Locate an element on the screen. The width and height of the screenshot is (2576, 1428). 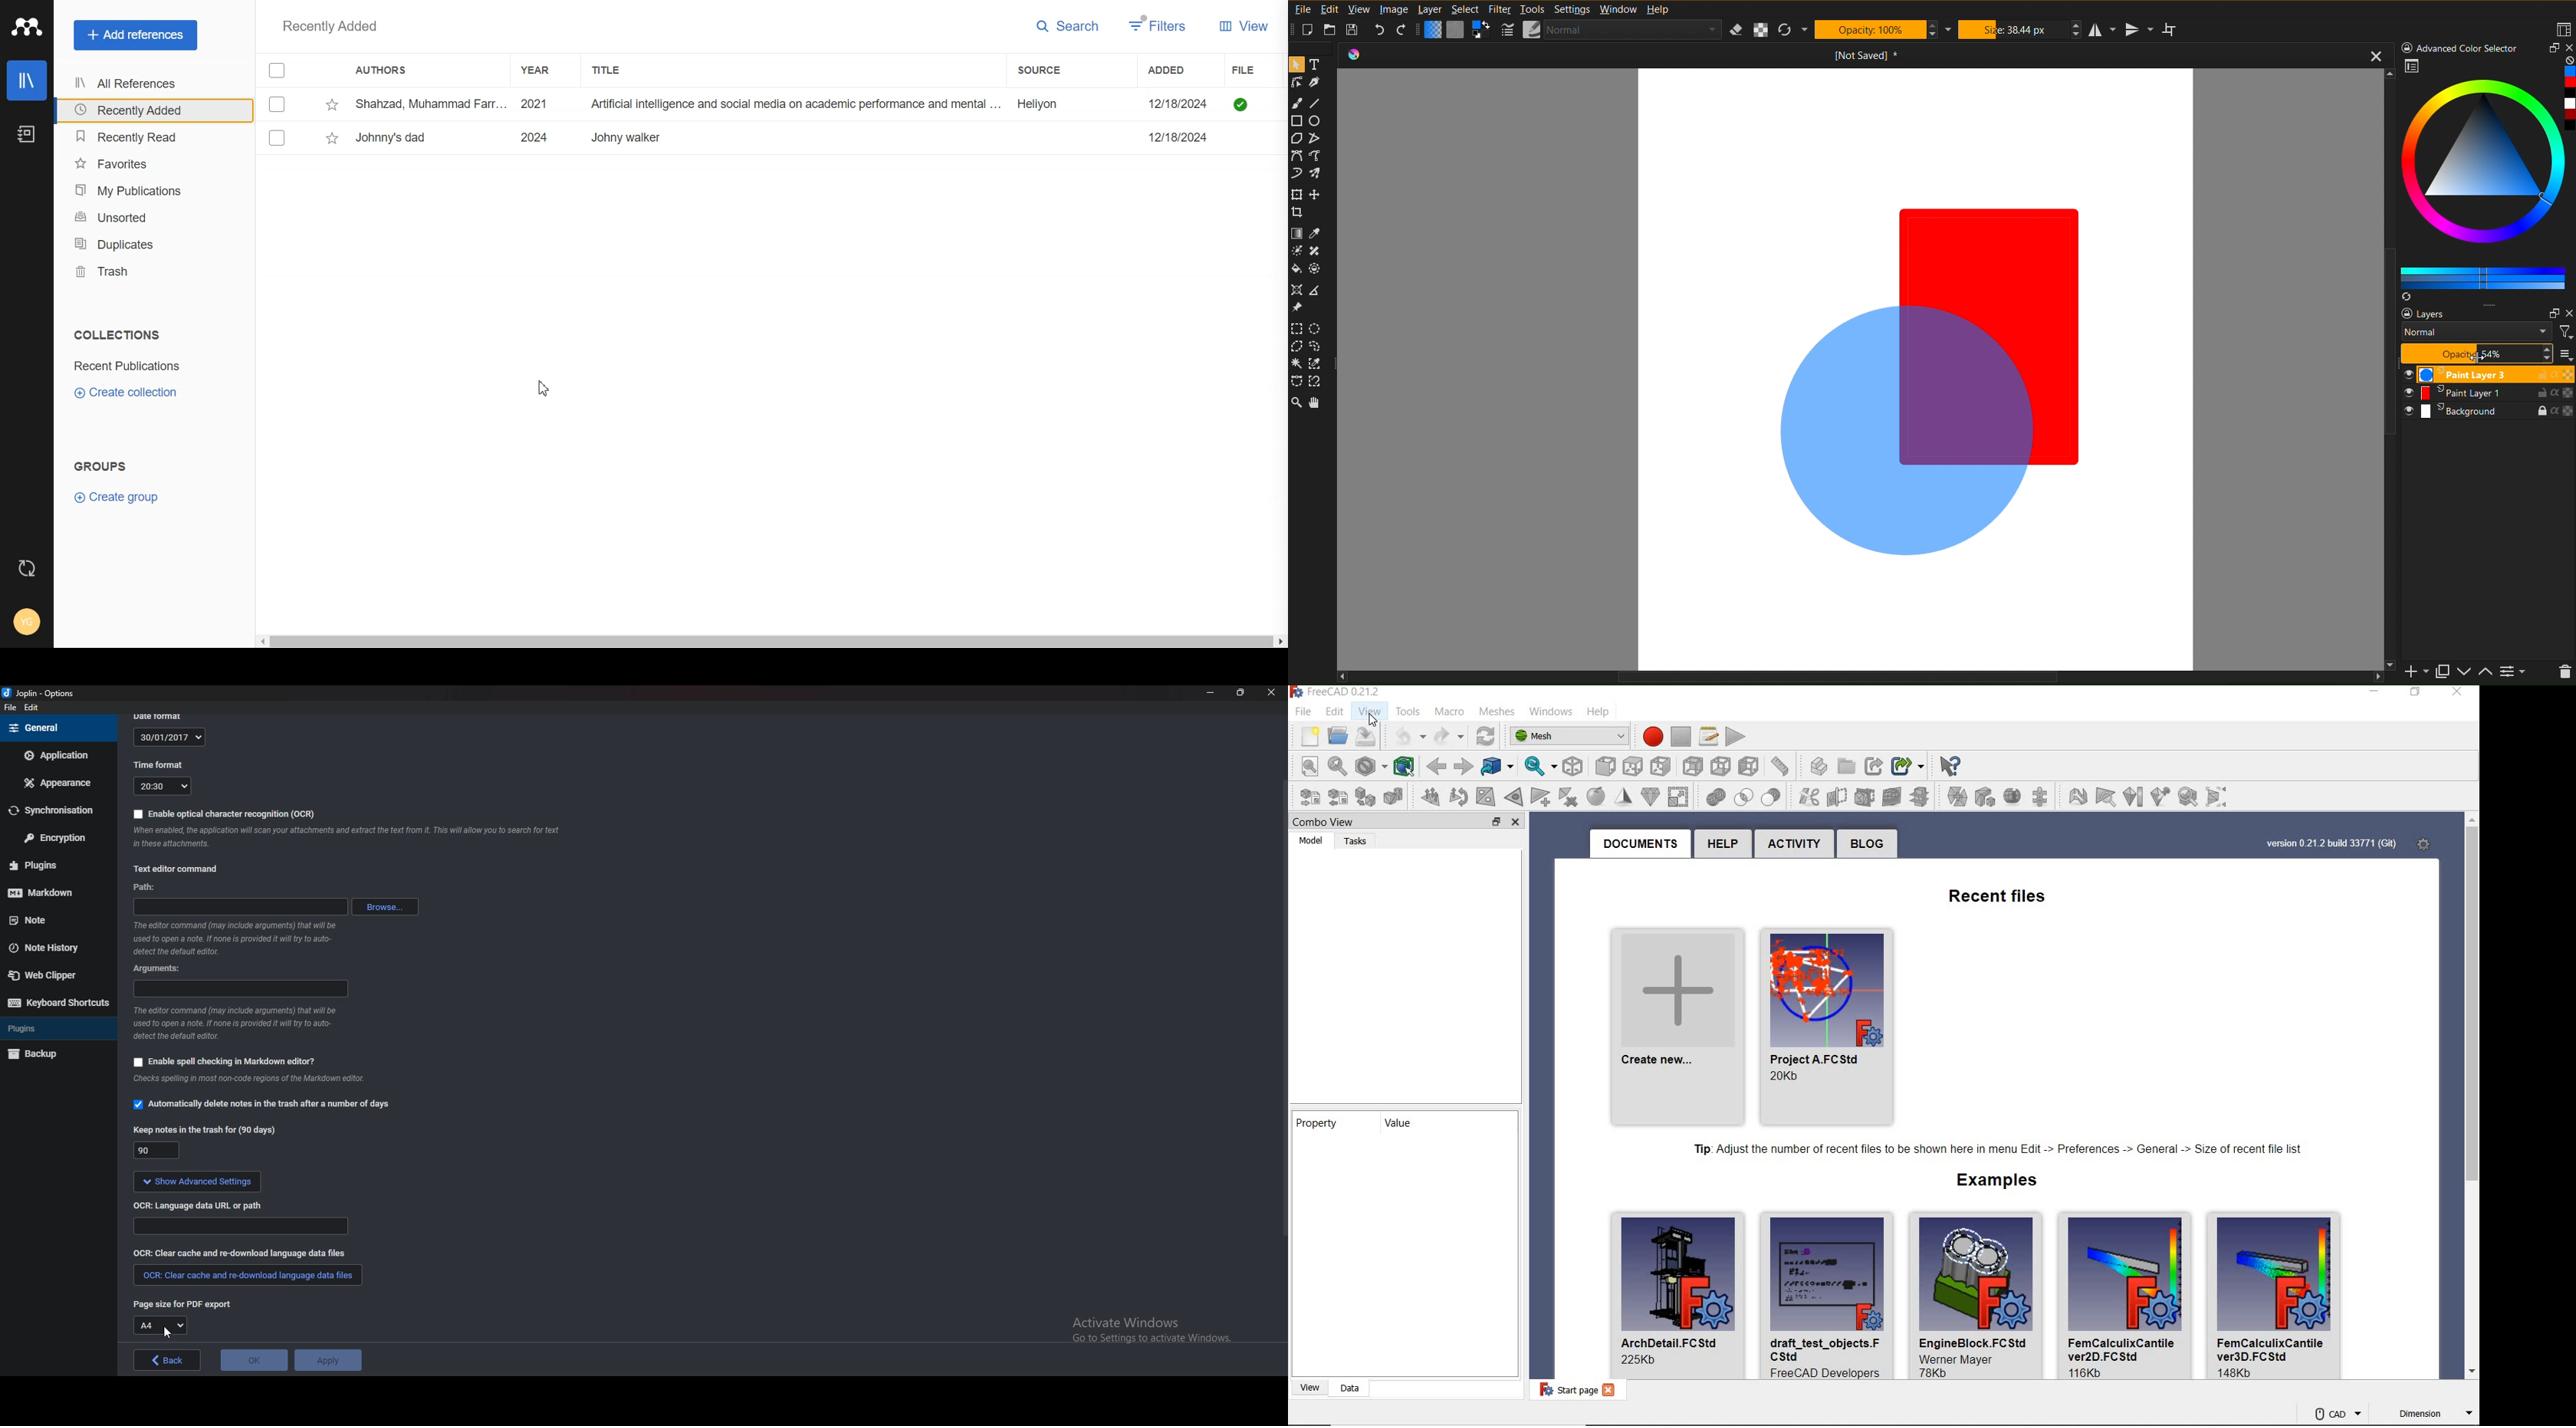
View is located at coordinates (1244, 25).